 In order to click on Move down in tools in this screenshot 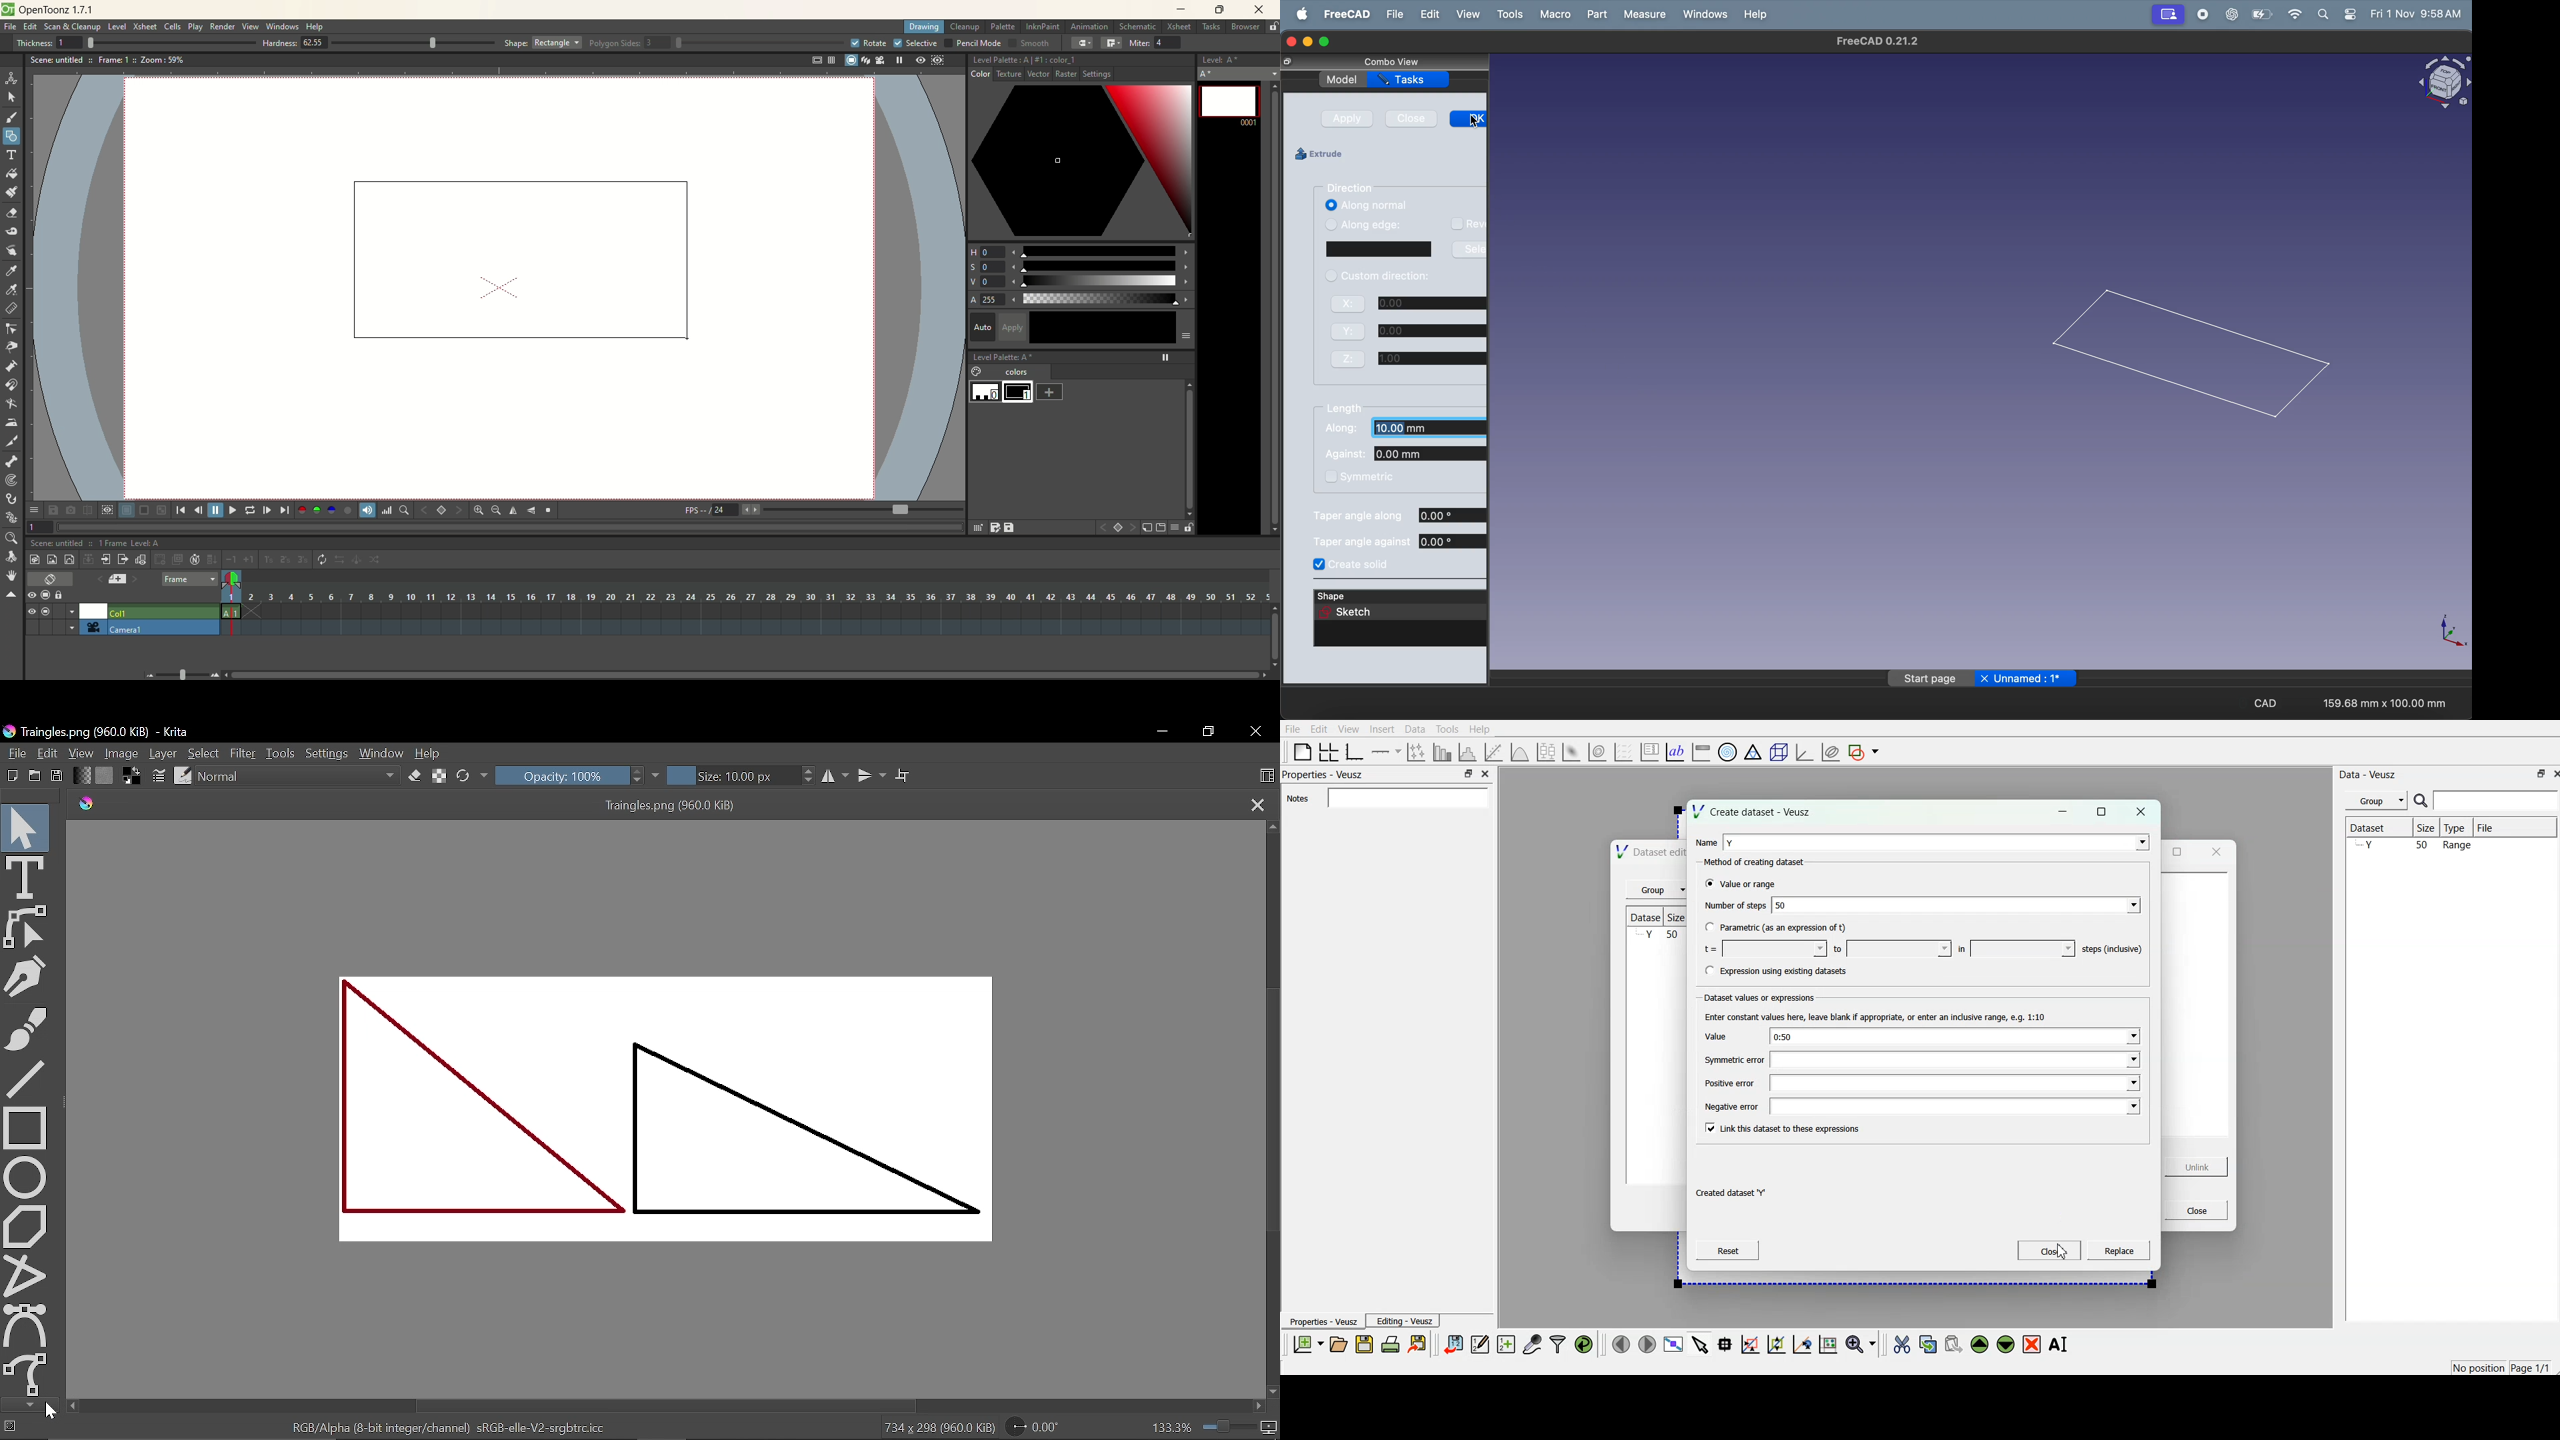, I will do `click(26, 1403)`.